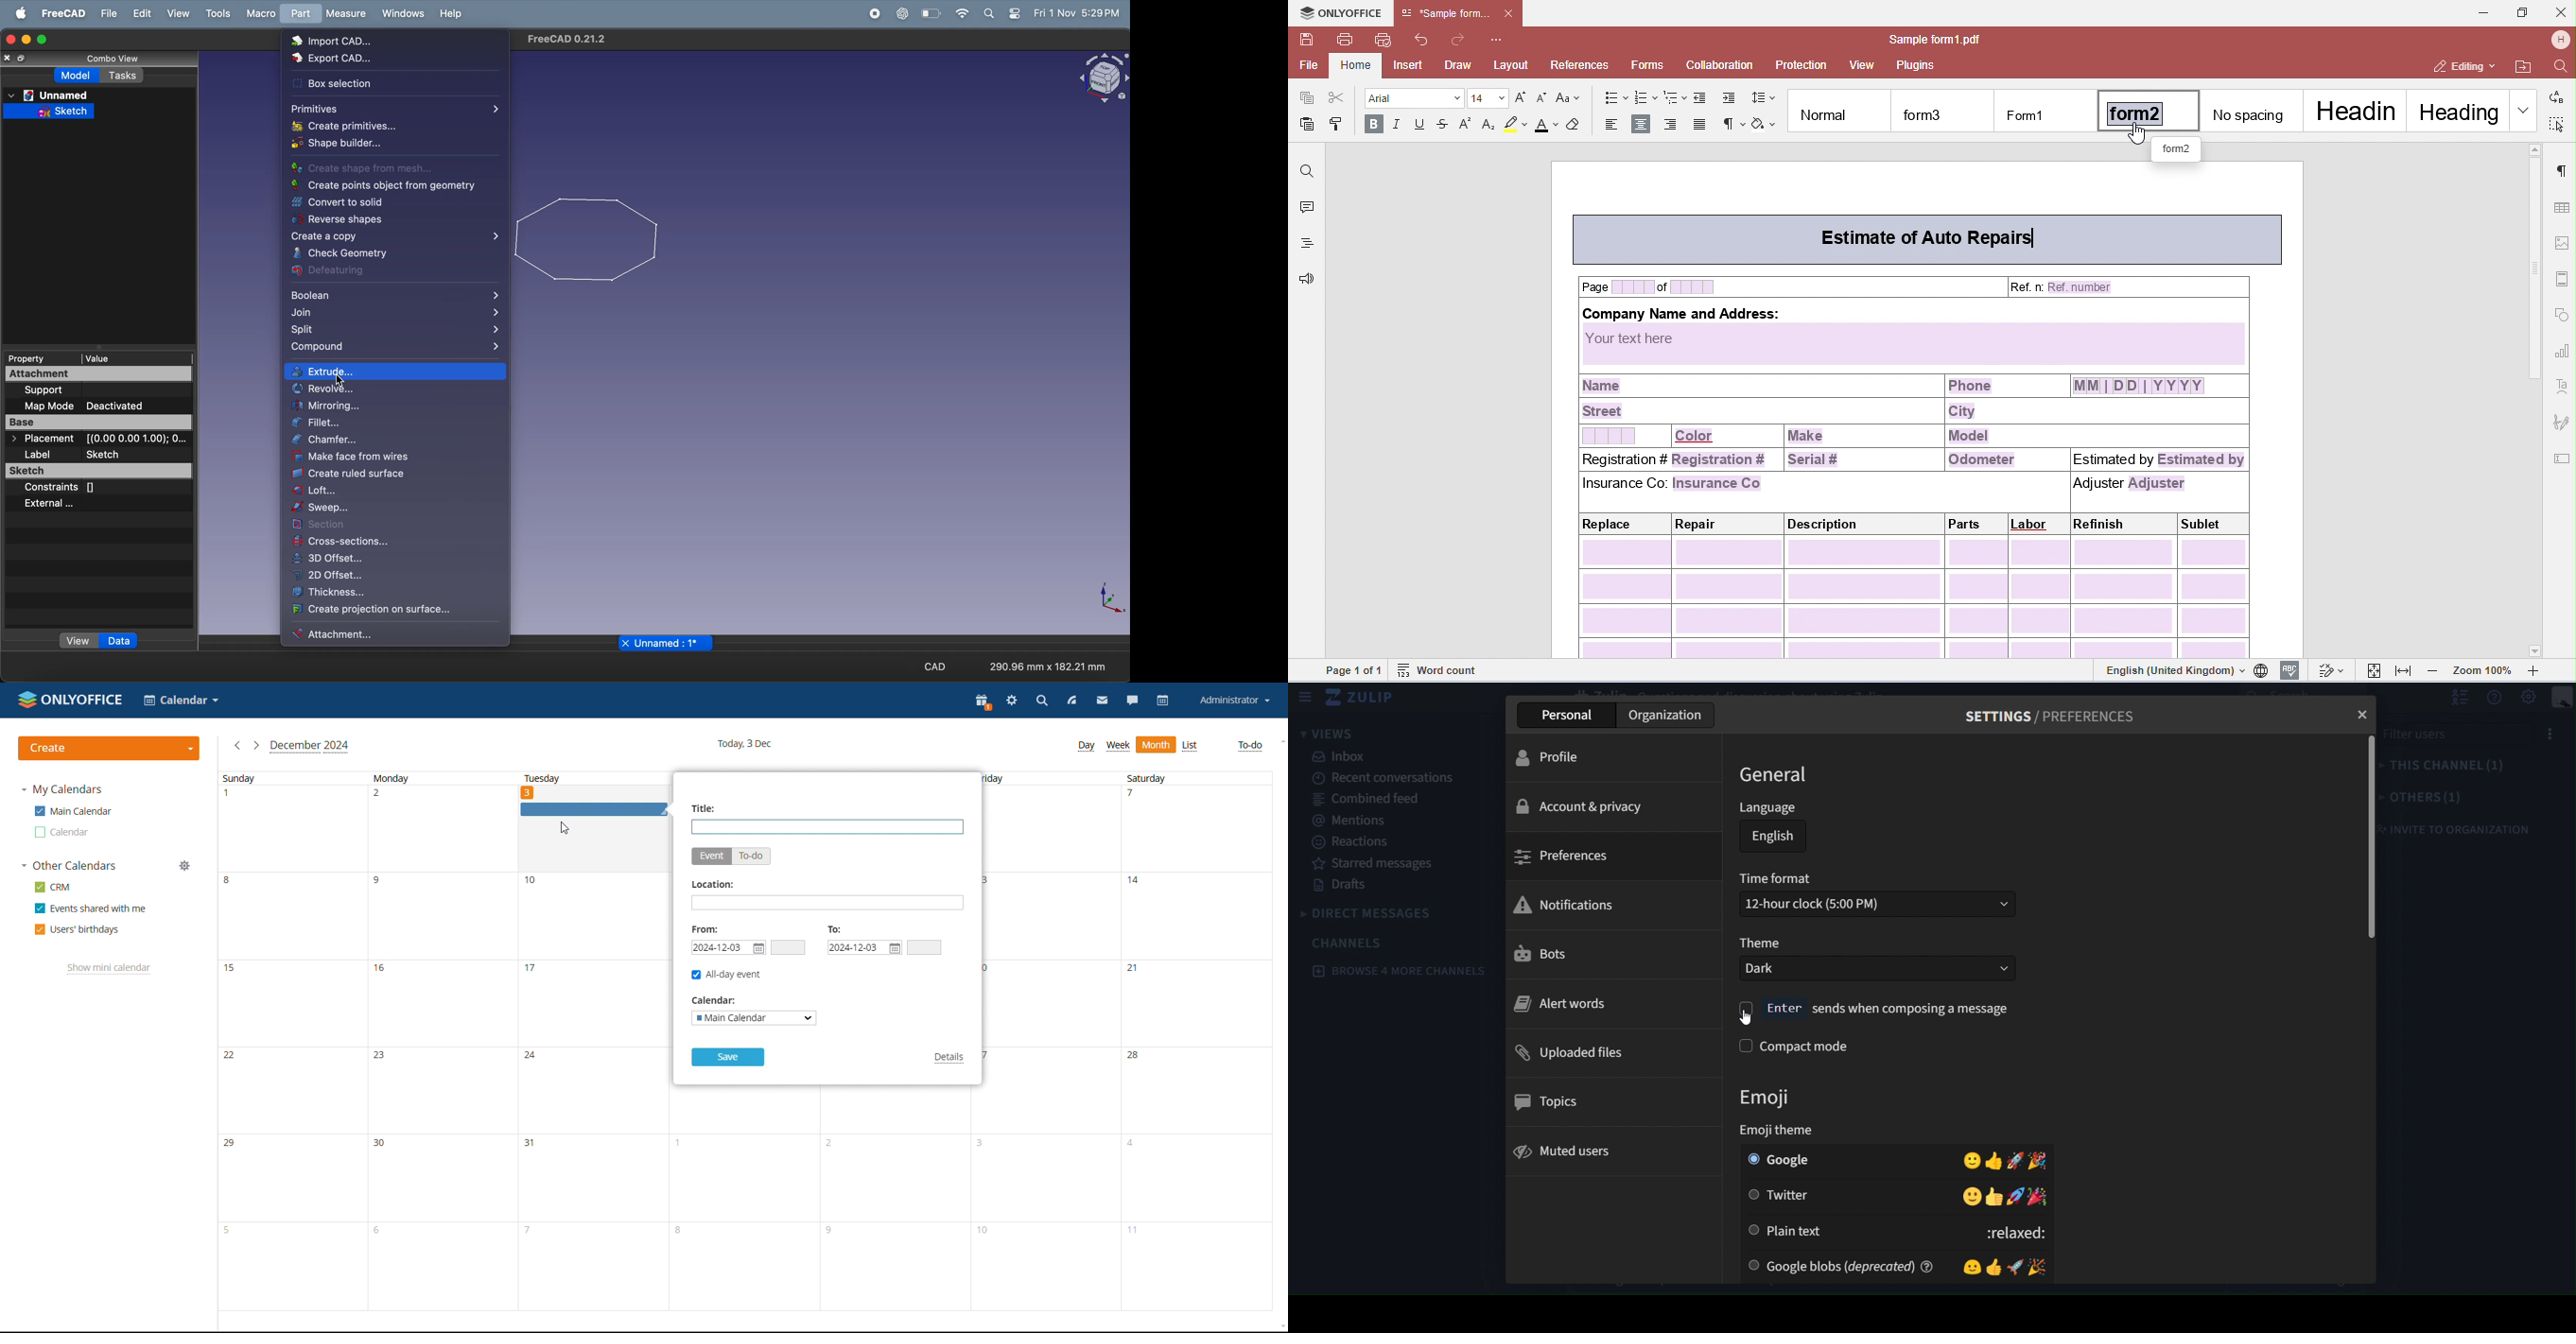 Image resolution: width=2576 pixels, height=1344 pixels. Describe the element at coordinates (1380, 777) in the screenshot. I see `recent conversations` at that location.